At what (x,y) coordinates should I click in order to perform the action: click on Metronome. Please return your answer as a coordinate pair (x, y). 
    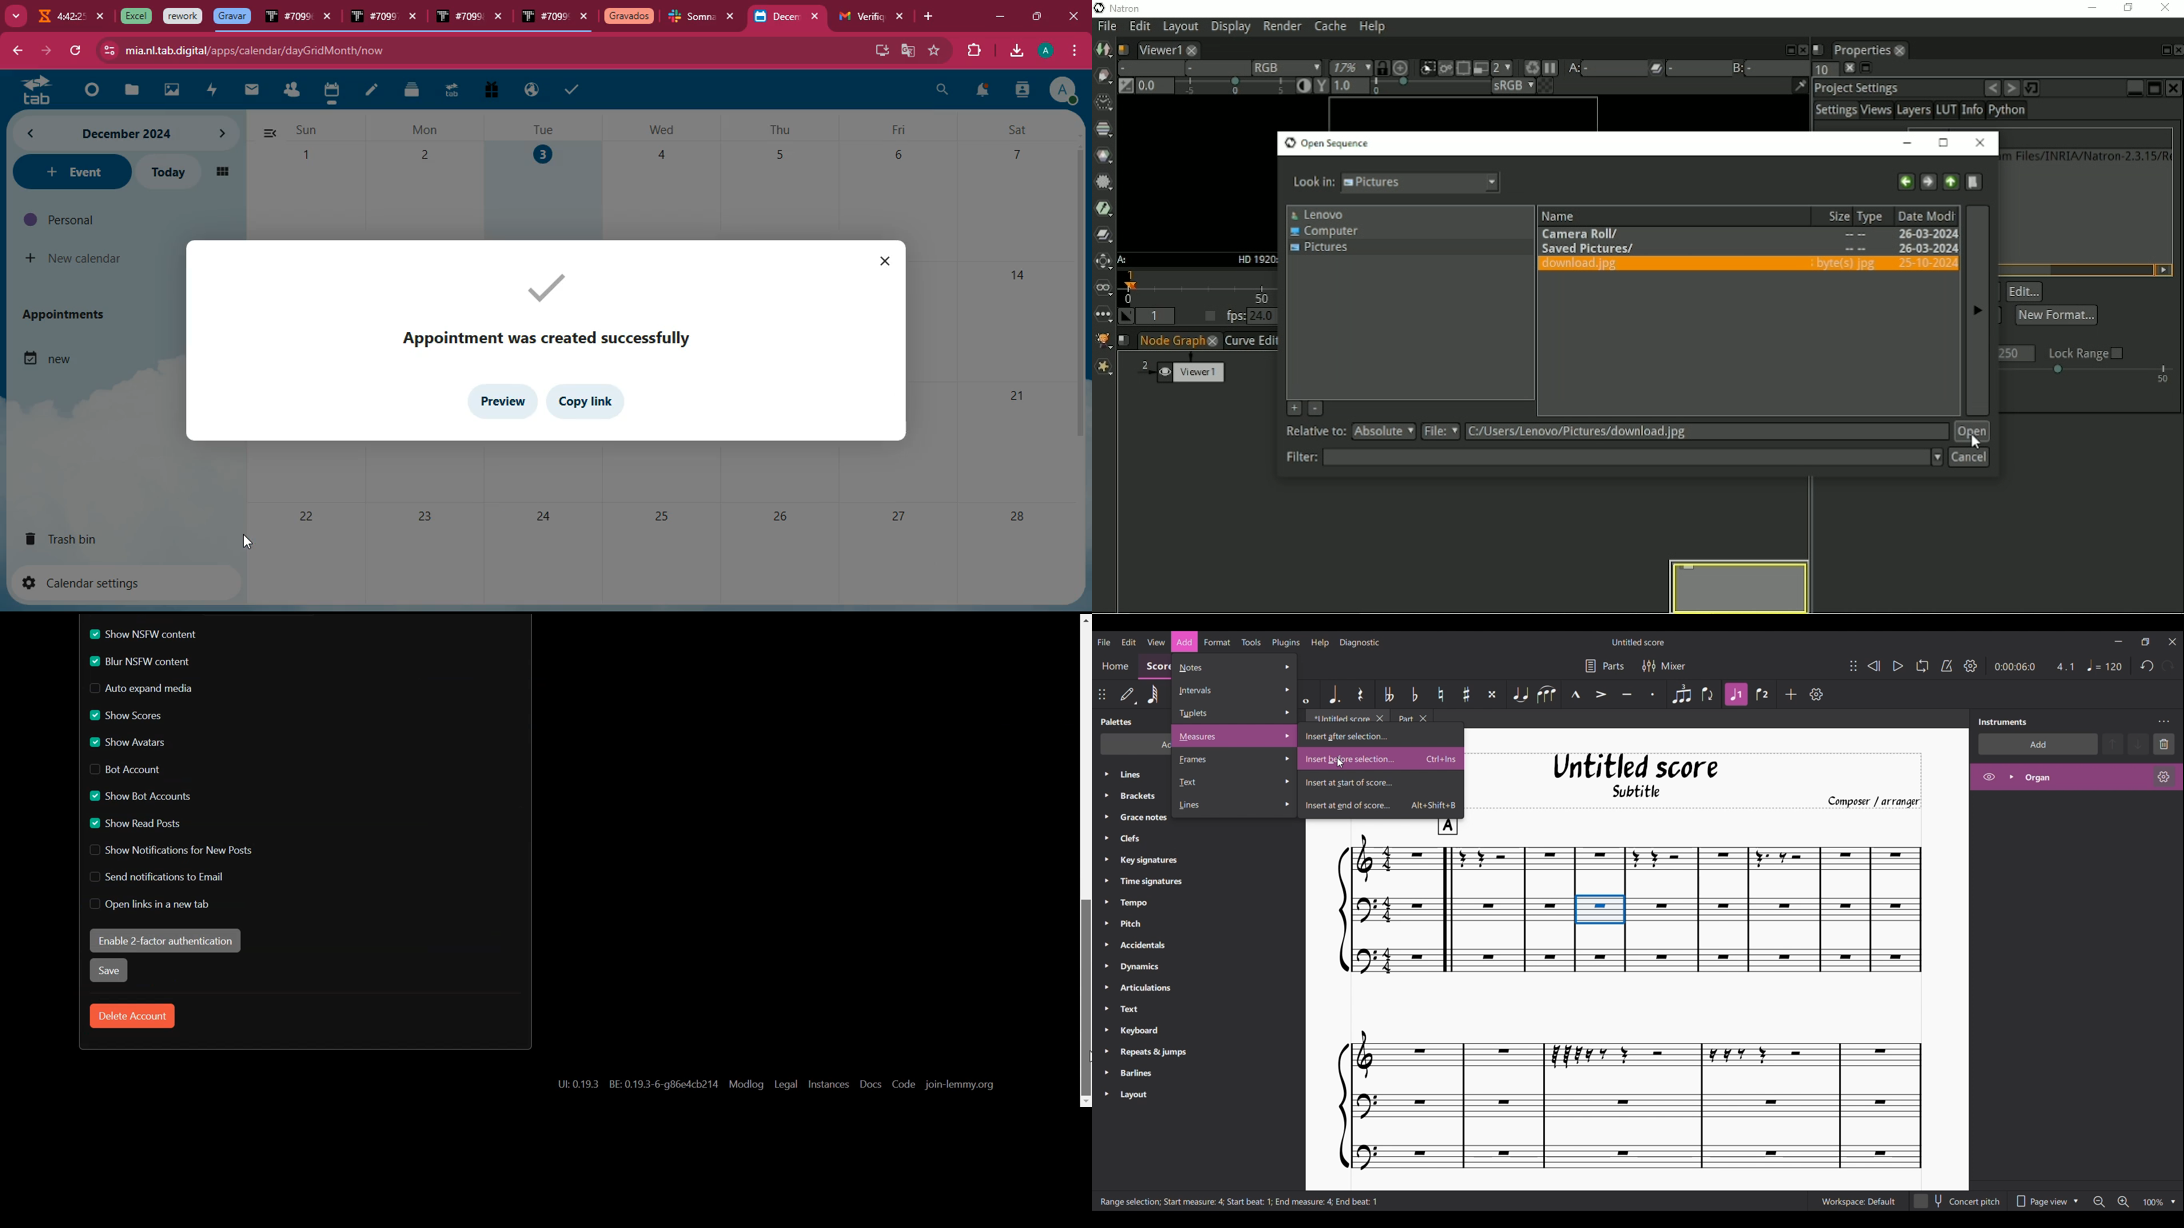
    Looking at the image, I should click on (1946, 666).